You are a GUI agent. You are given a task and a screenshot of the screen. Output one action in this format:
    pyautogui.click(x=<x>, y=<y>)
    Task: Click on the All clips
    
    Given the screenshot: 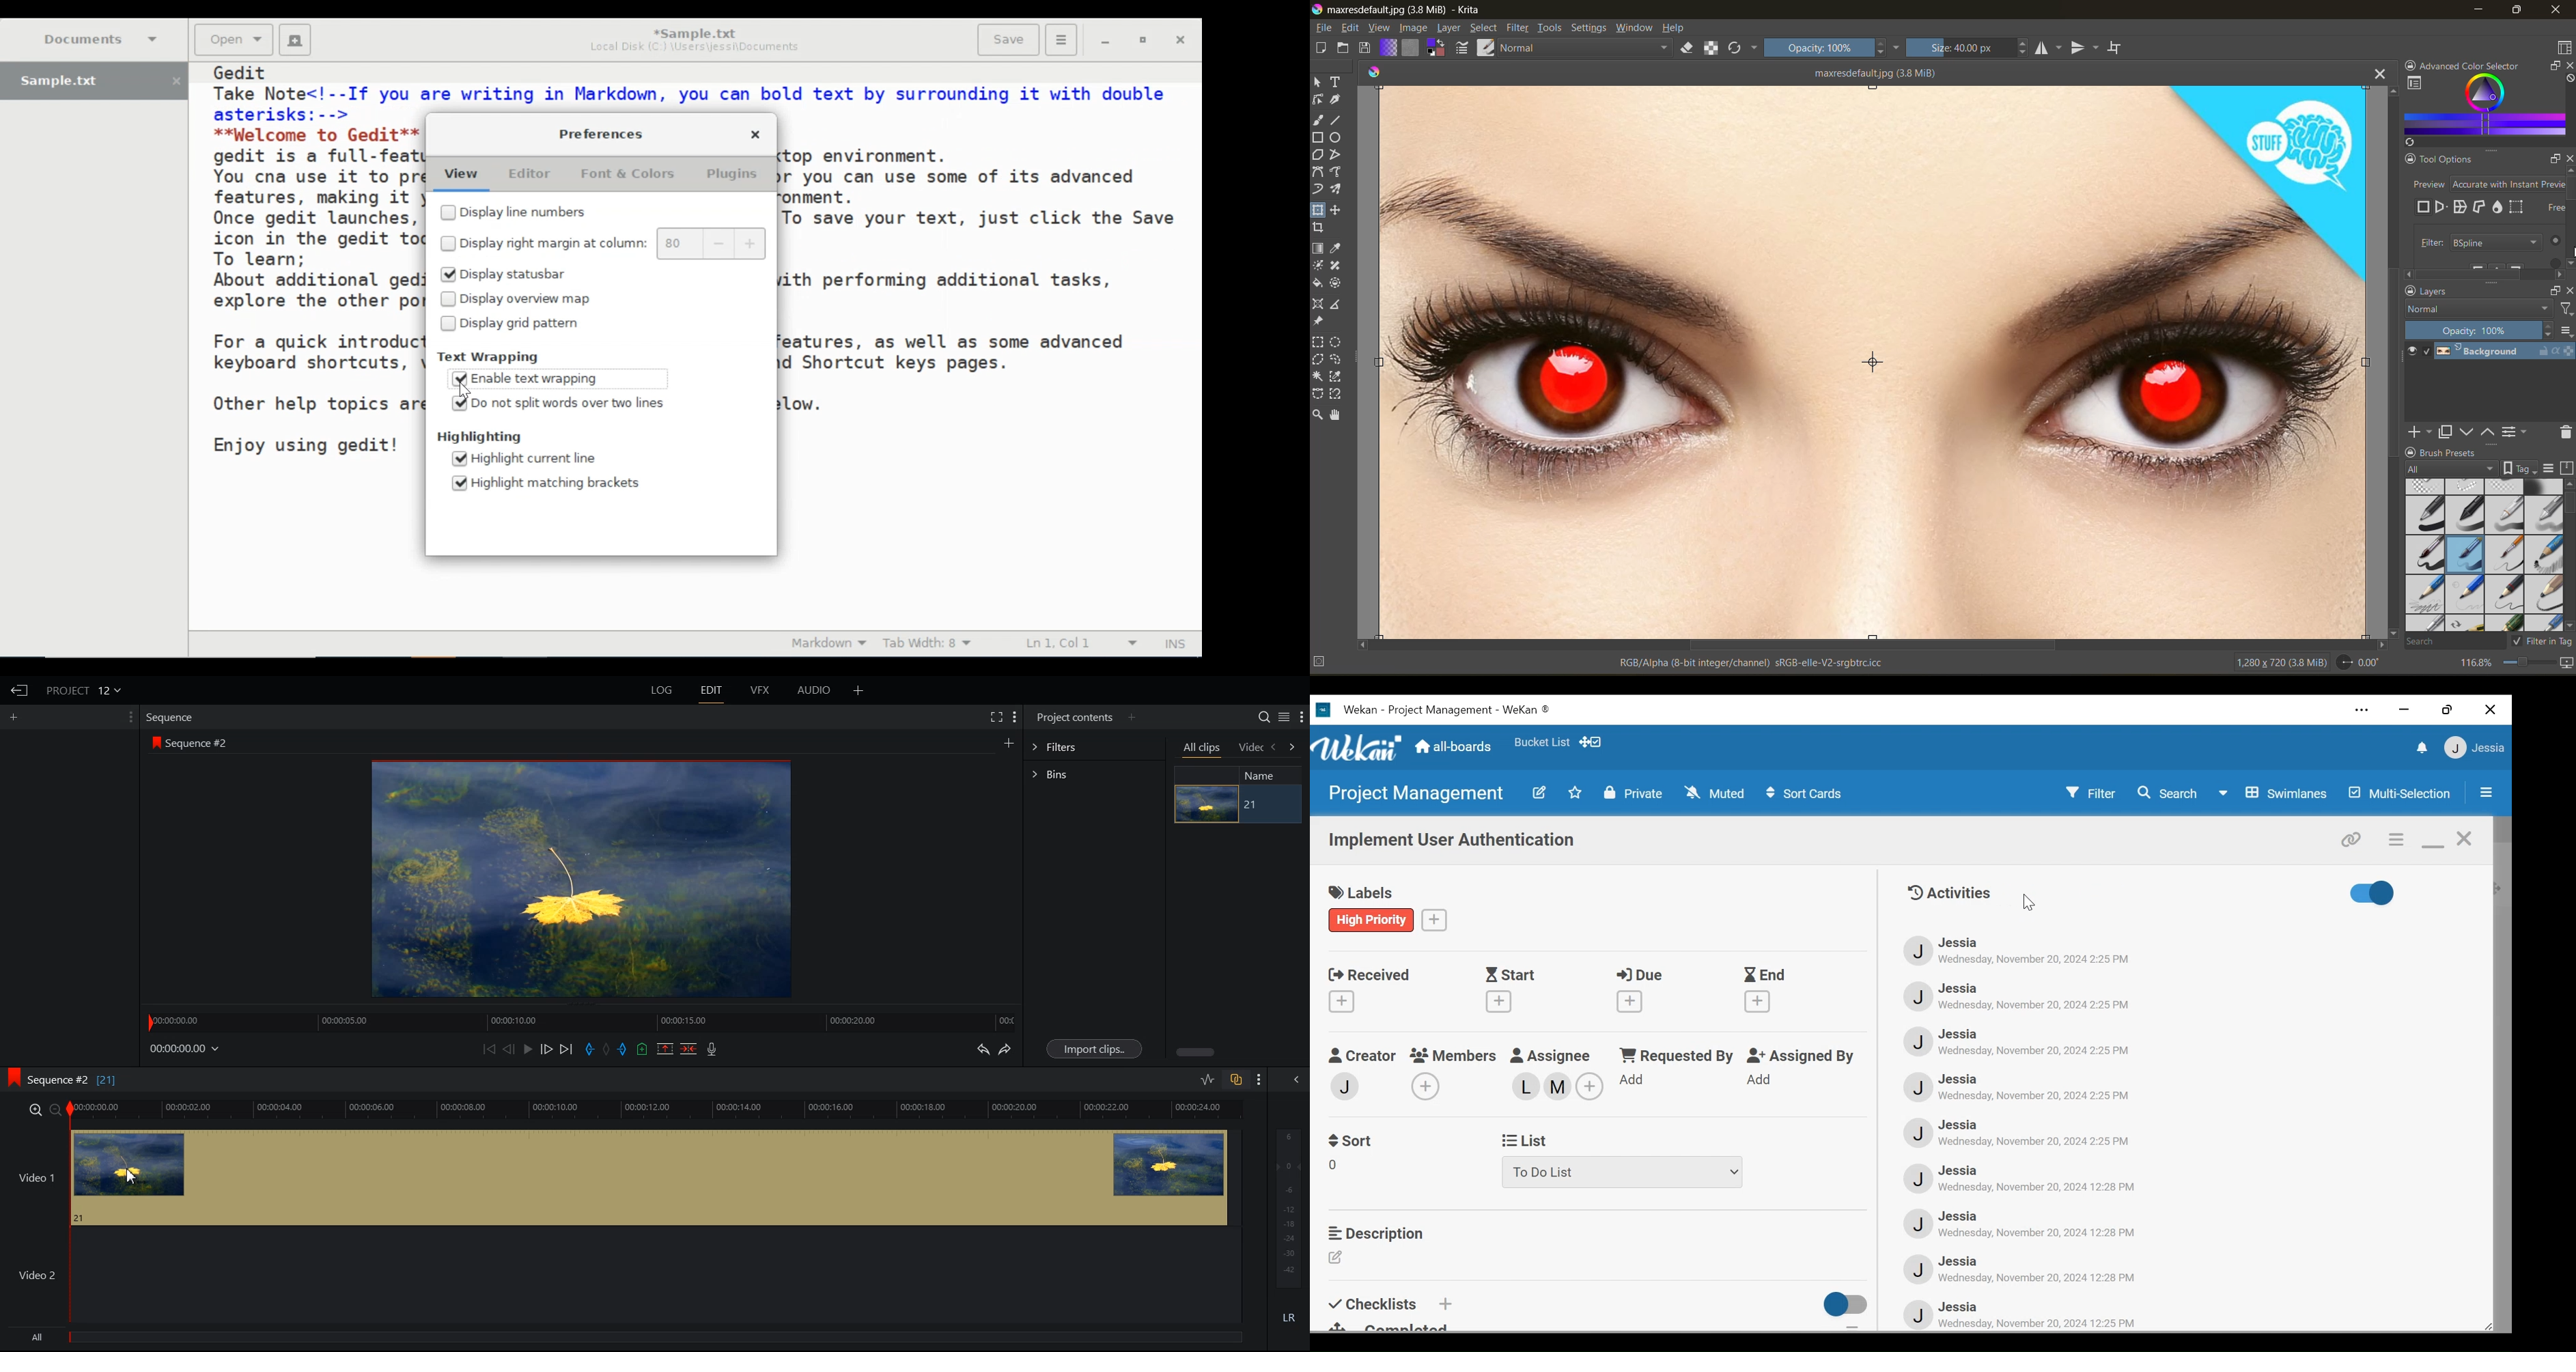 What is the action you would take?
    pyautogui.click(x=1203, y=750)
    